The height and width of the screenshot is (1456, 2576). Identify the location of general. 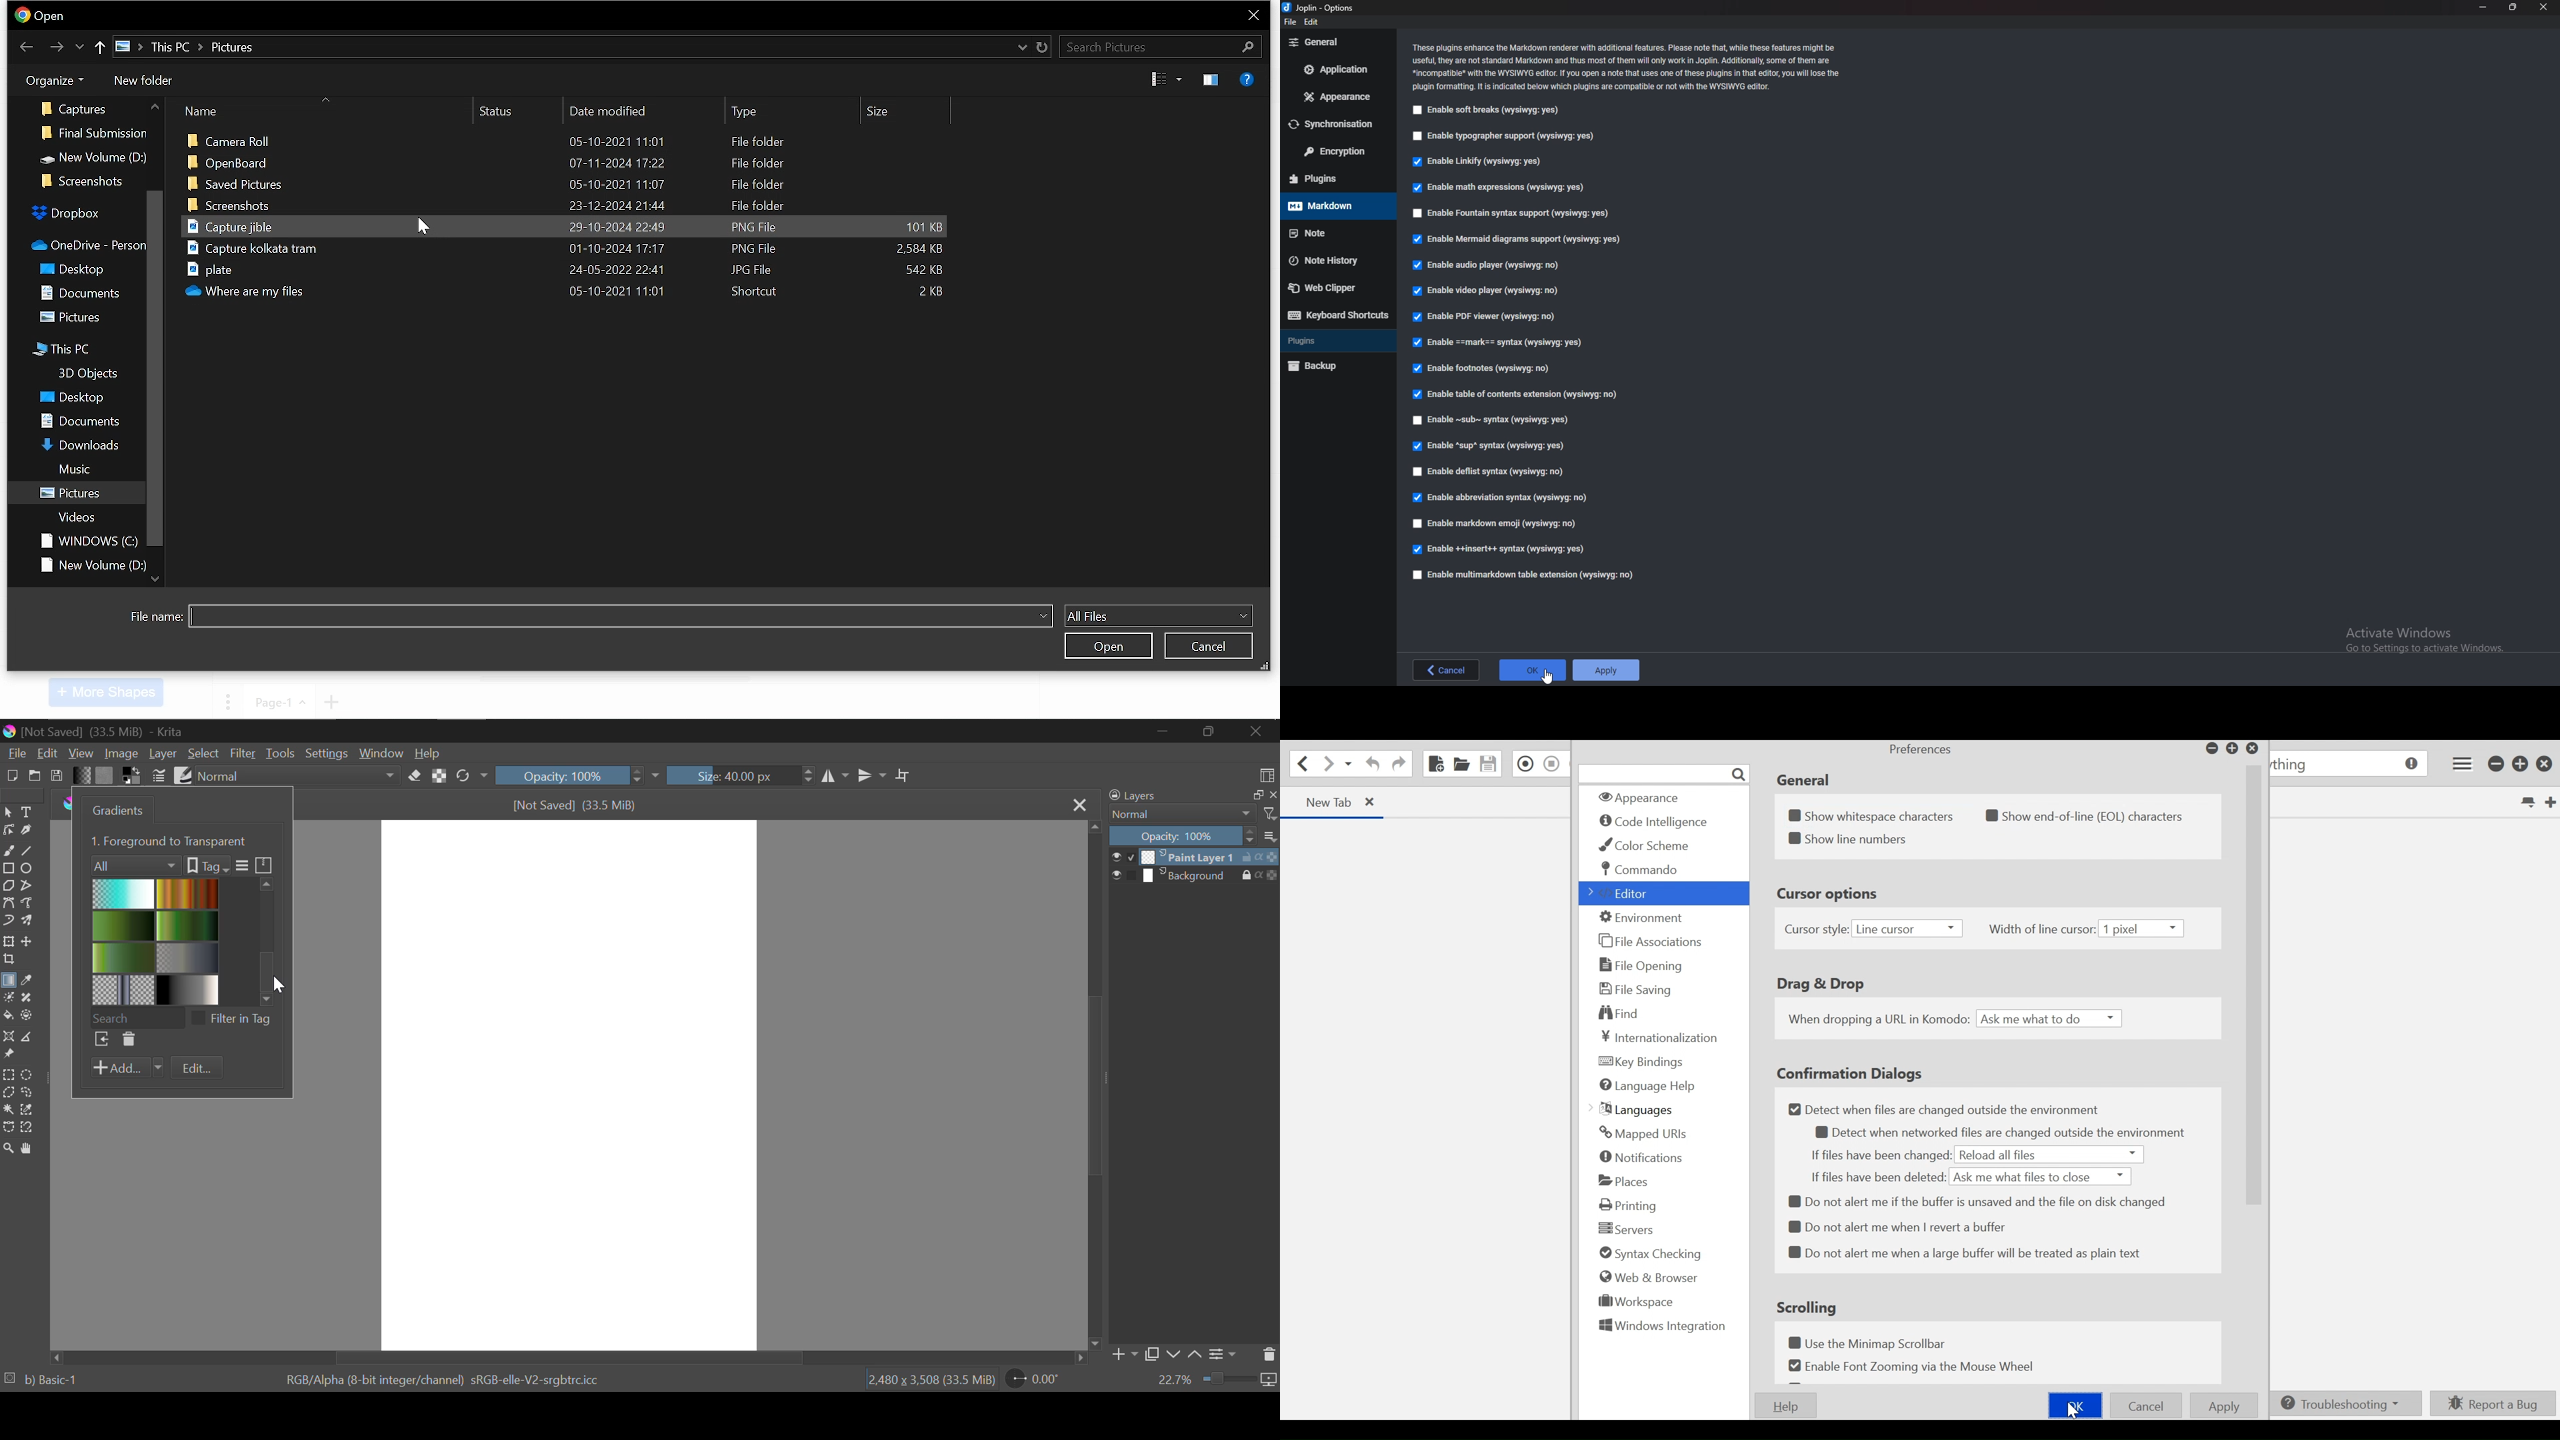
(1336, 45).